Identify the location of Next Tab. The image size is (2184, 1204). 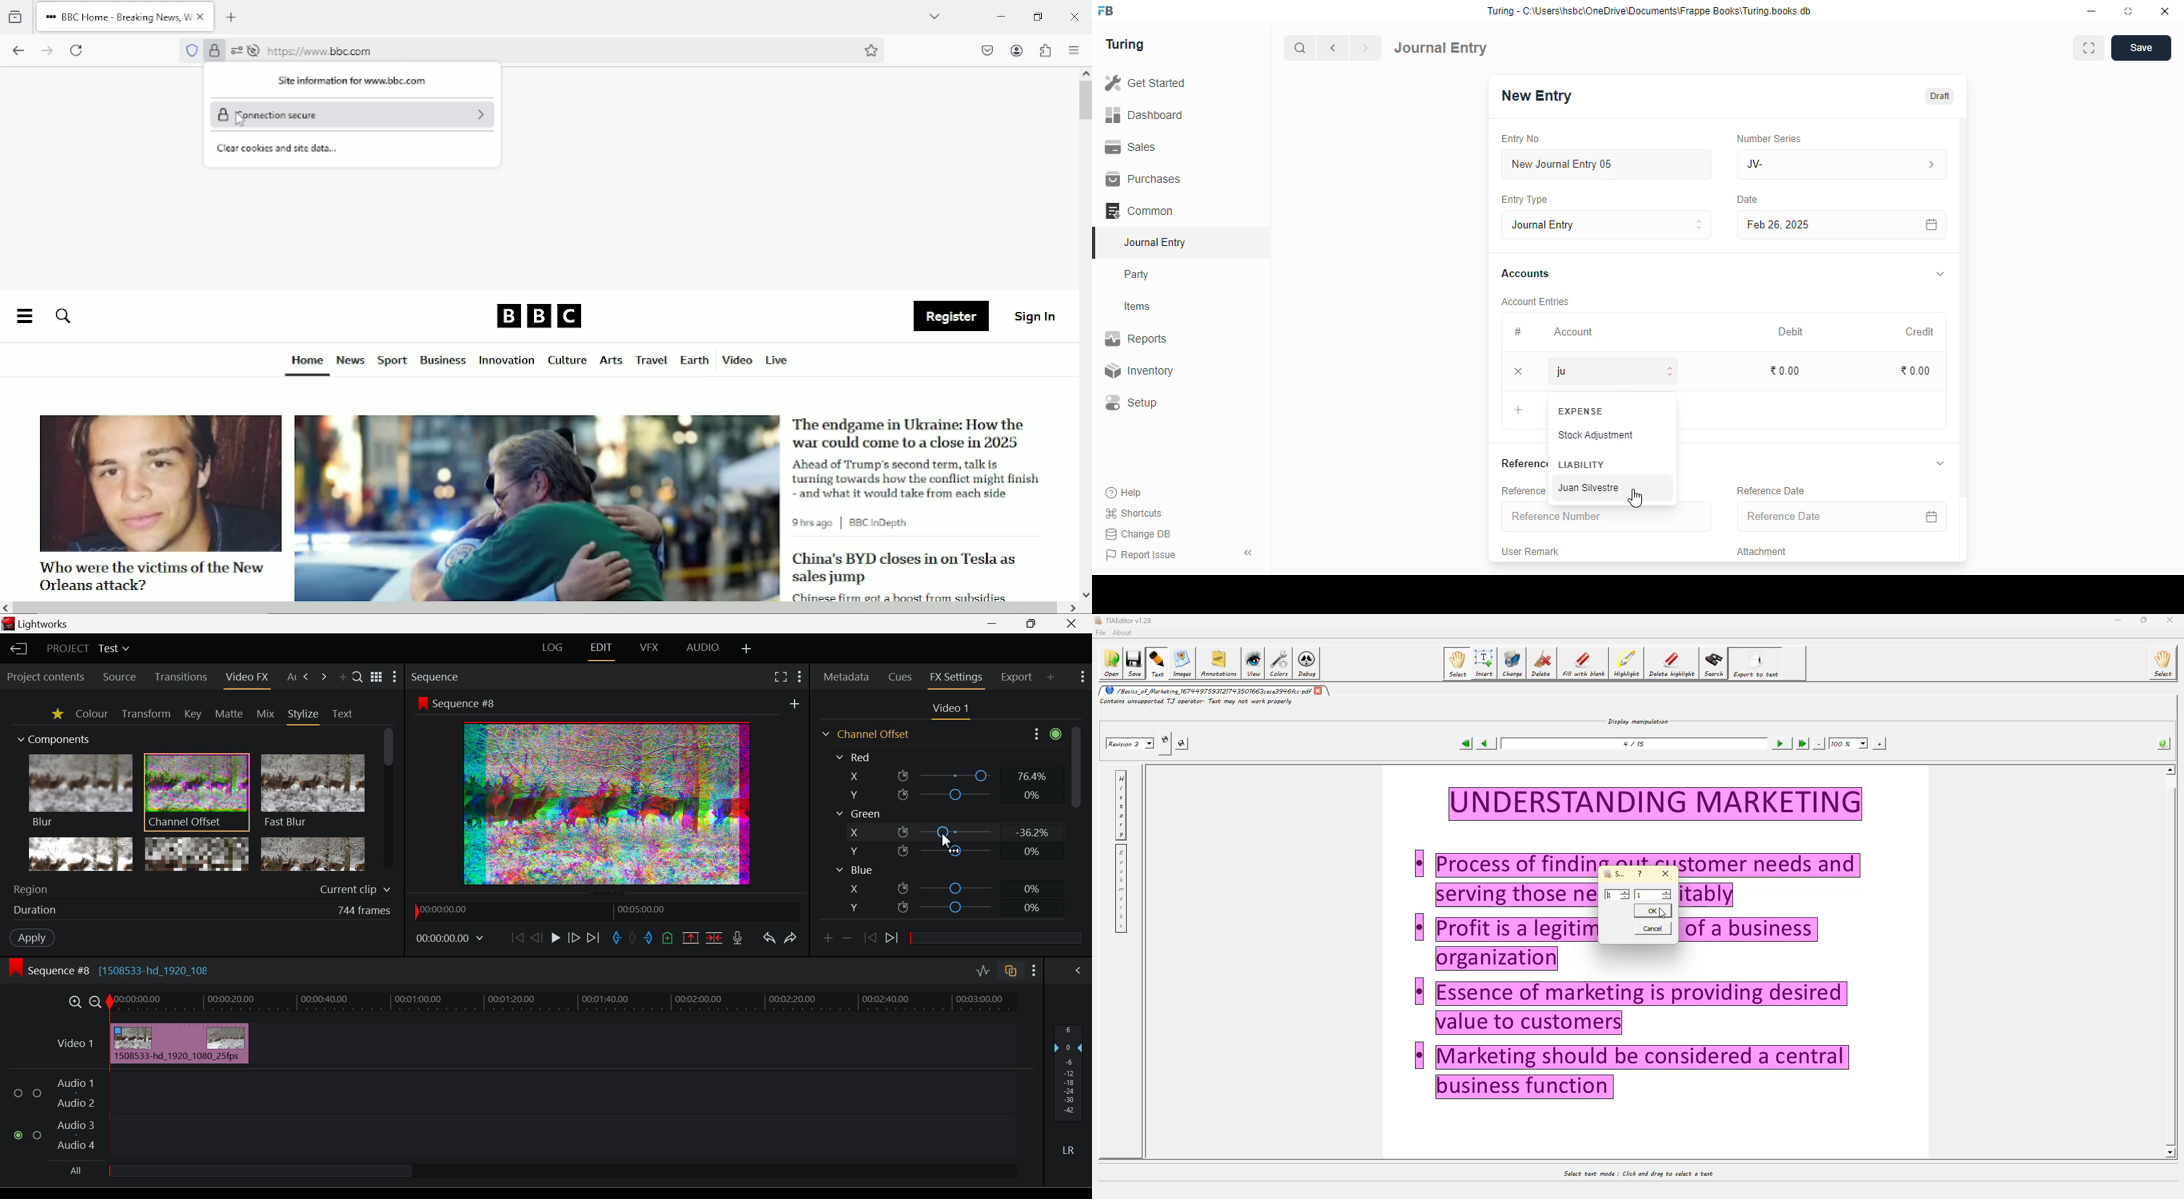
(324, 677).